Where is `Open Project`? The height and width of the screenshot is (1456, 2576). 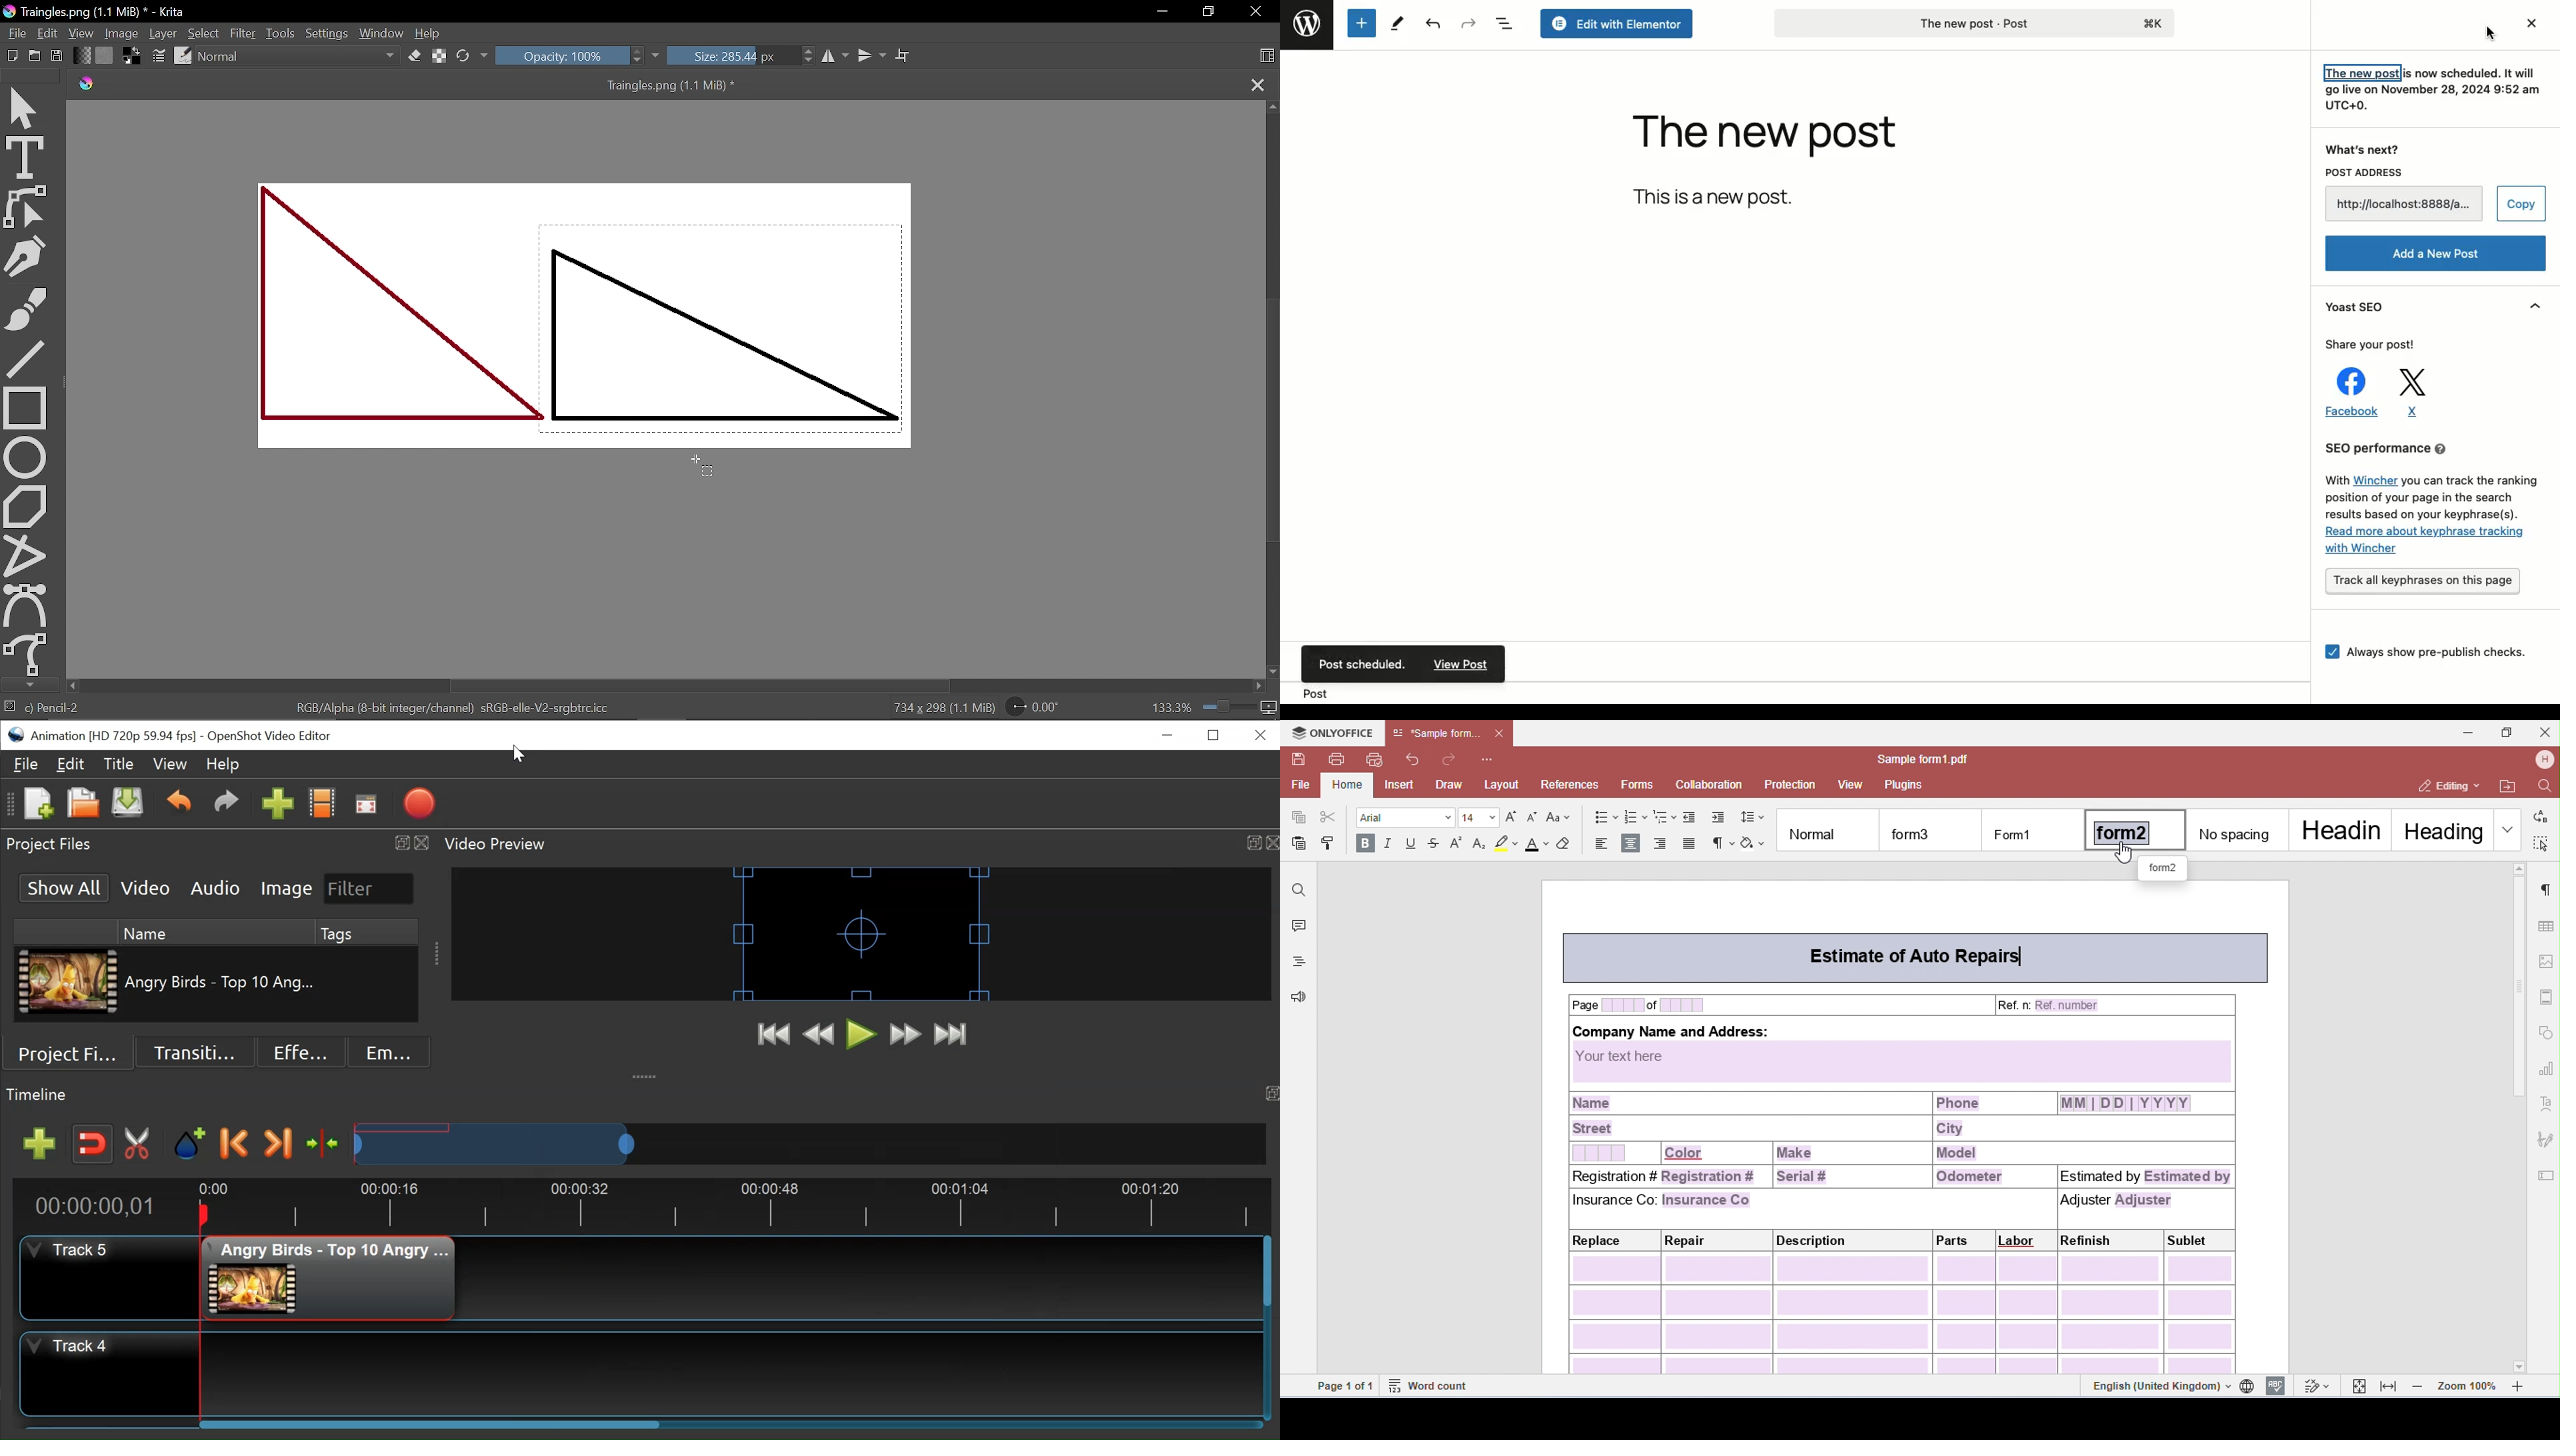 Open Project is located at coordinates (79, 805).